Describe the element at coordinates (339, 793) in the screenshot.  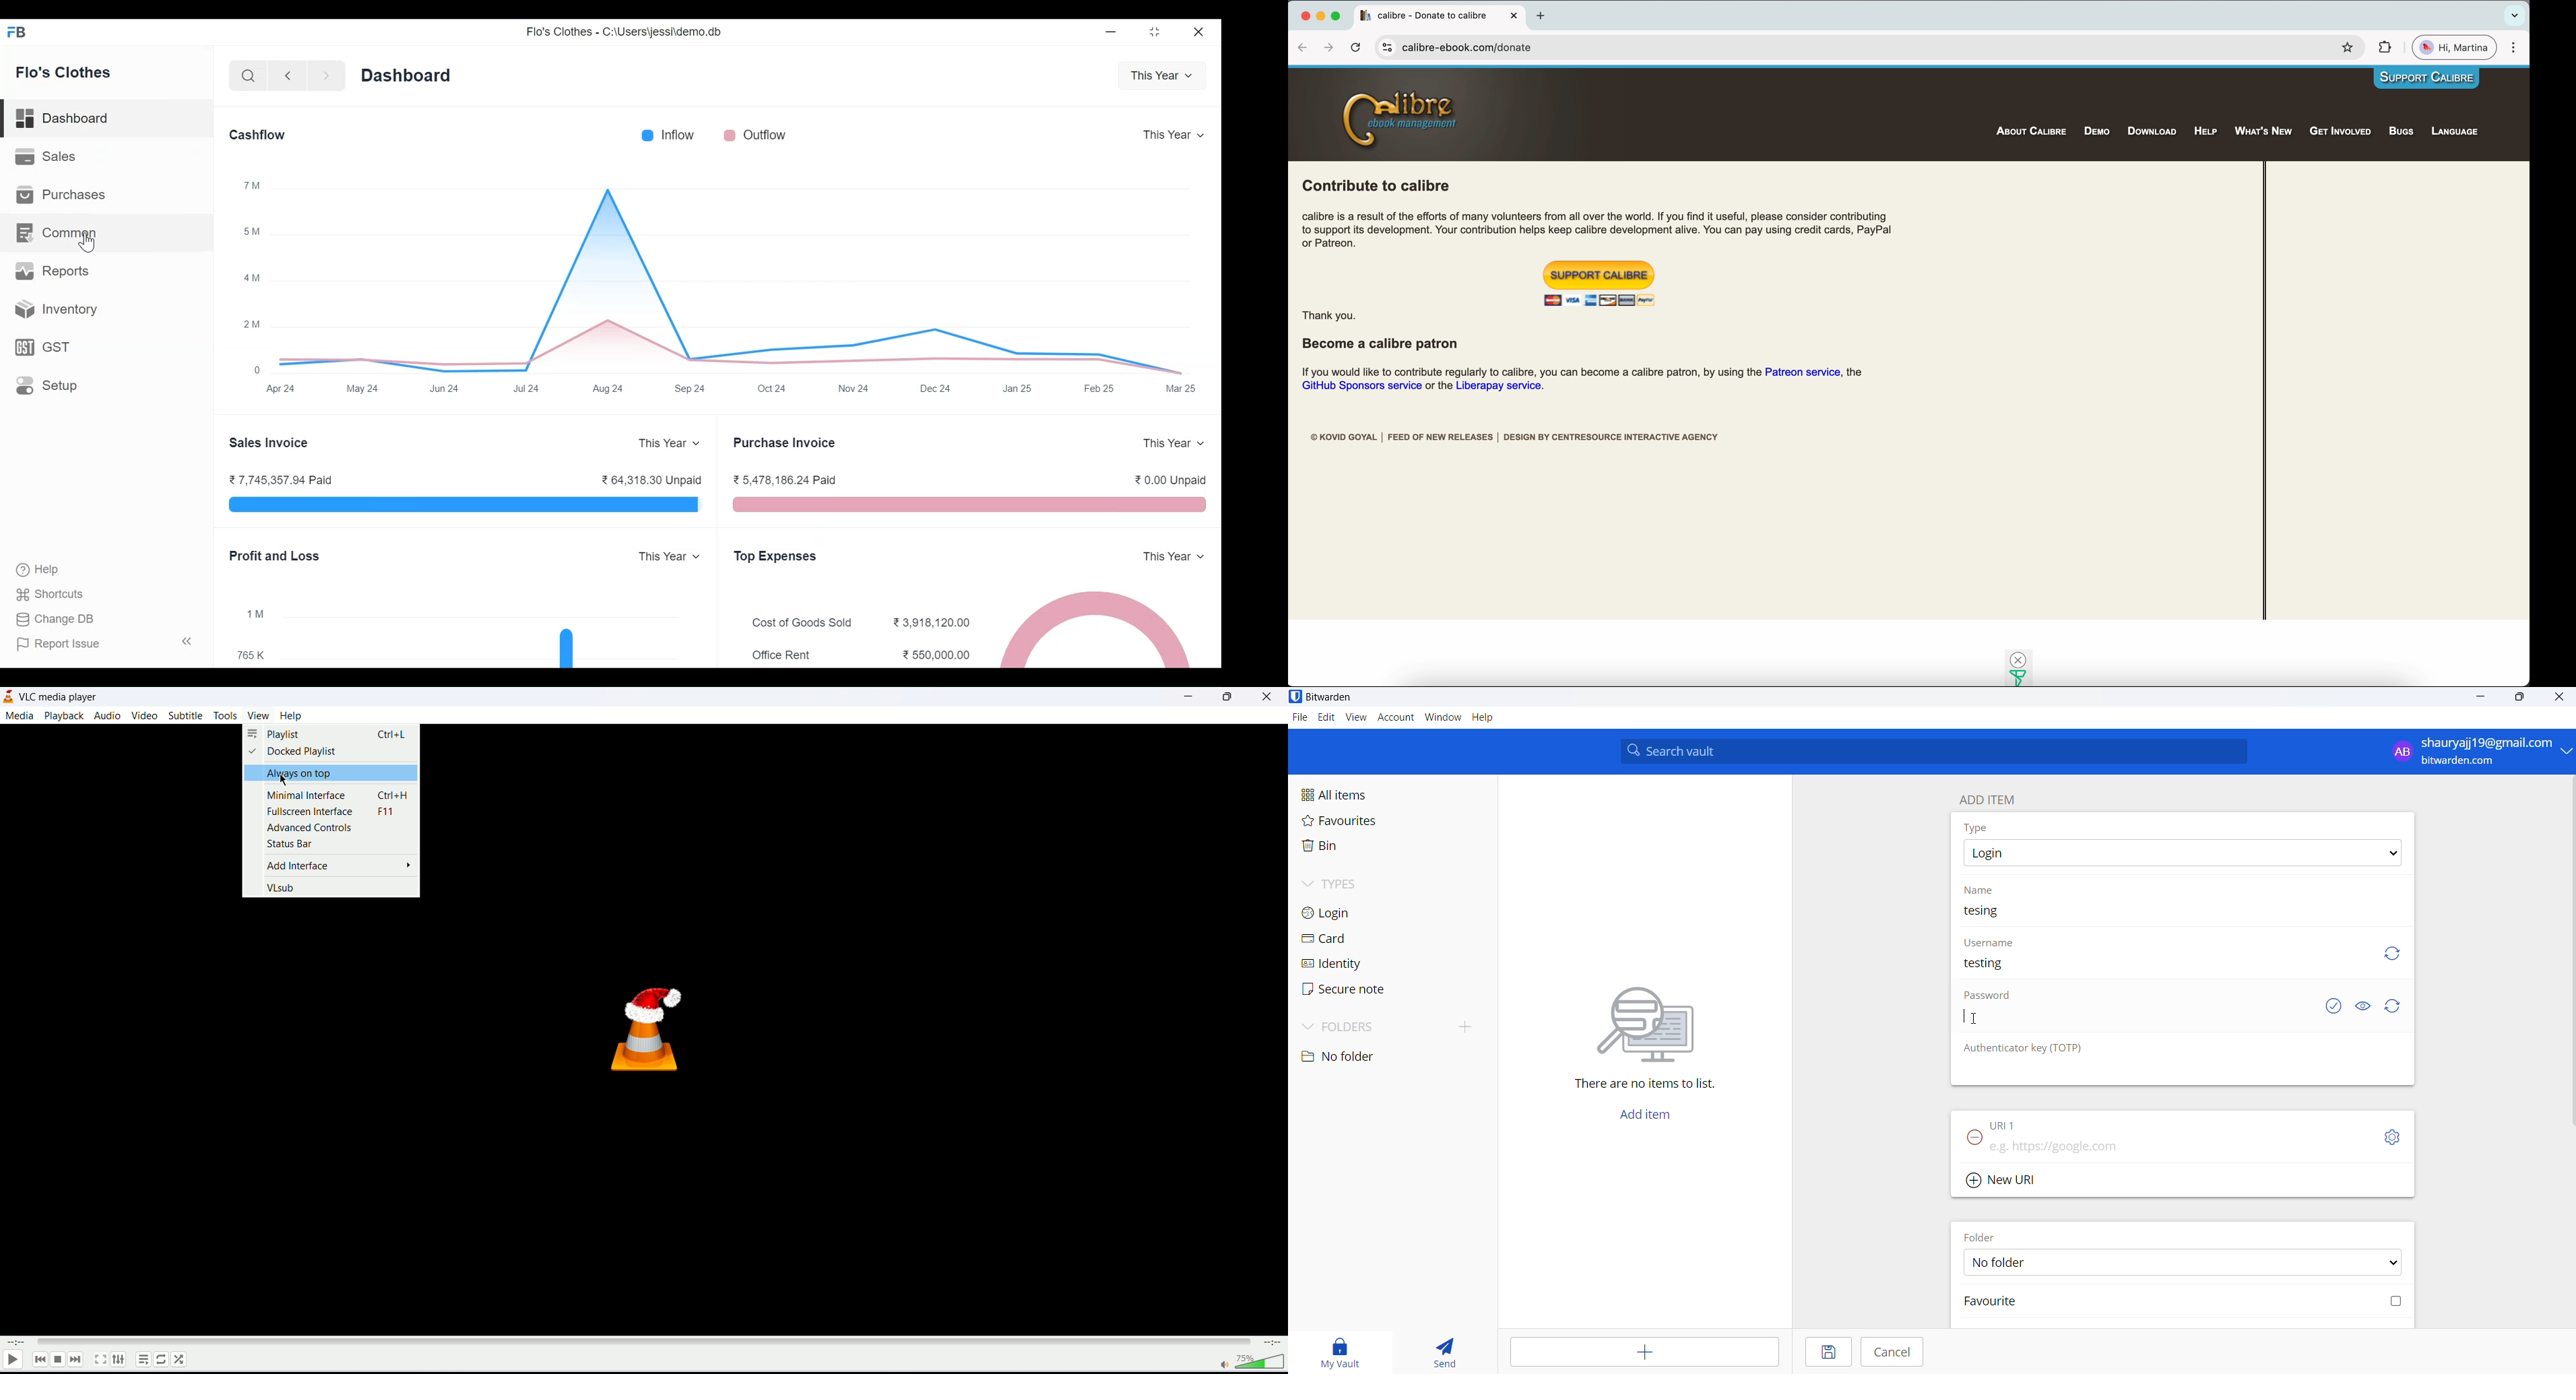
I see `minimal interface` at that location.